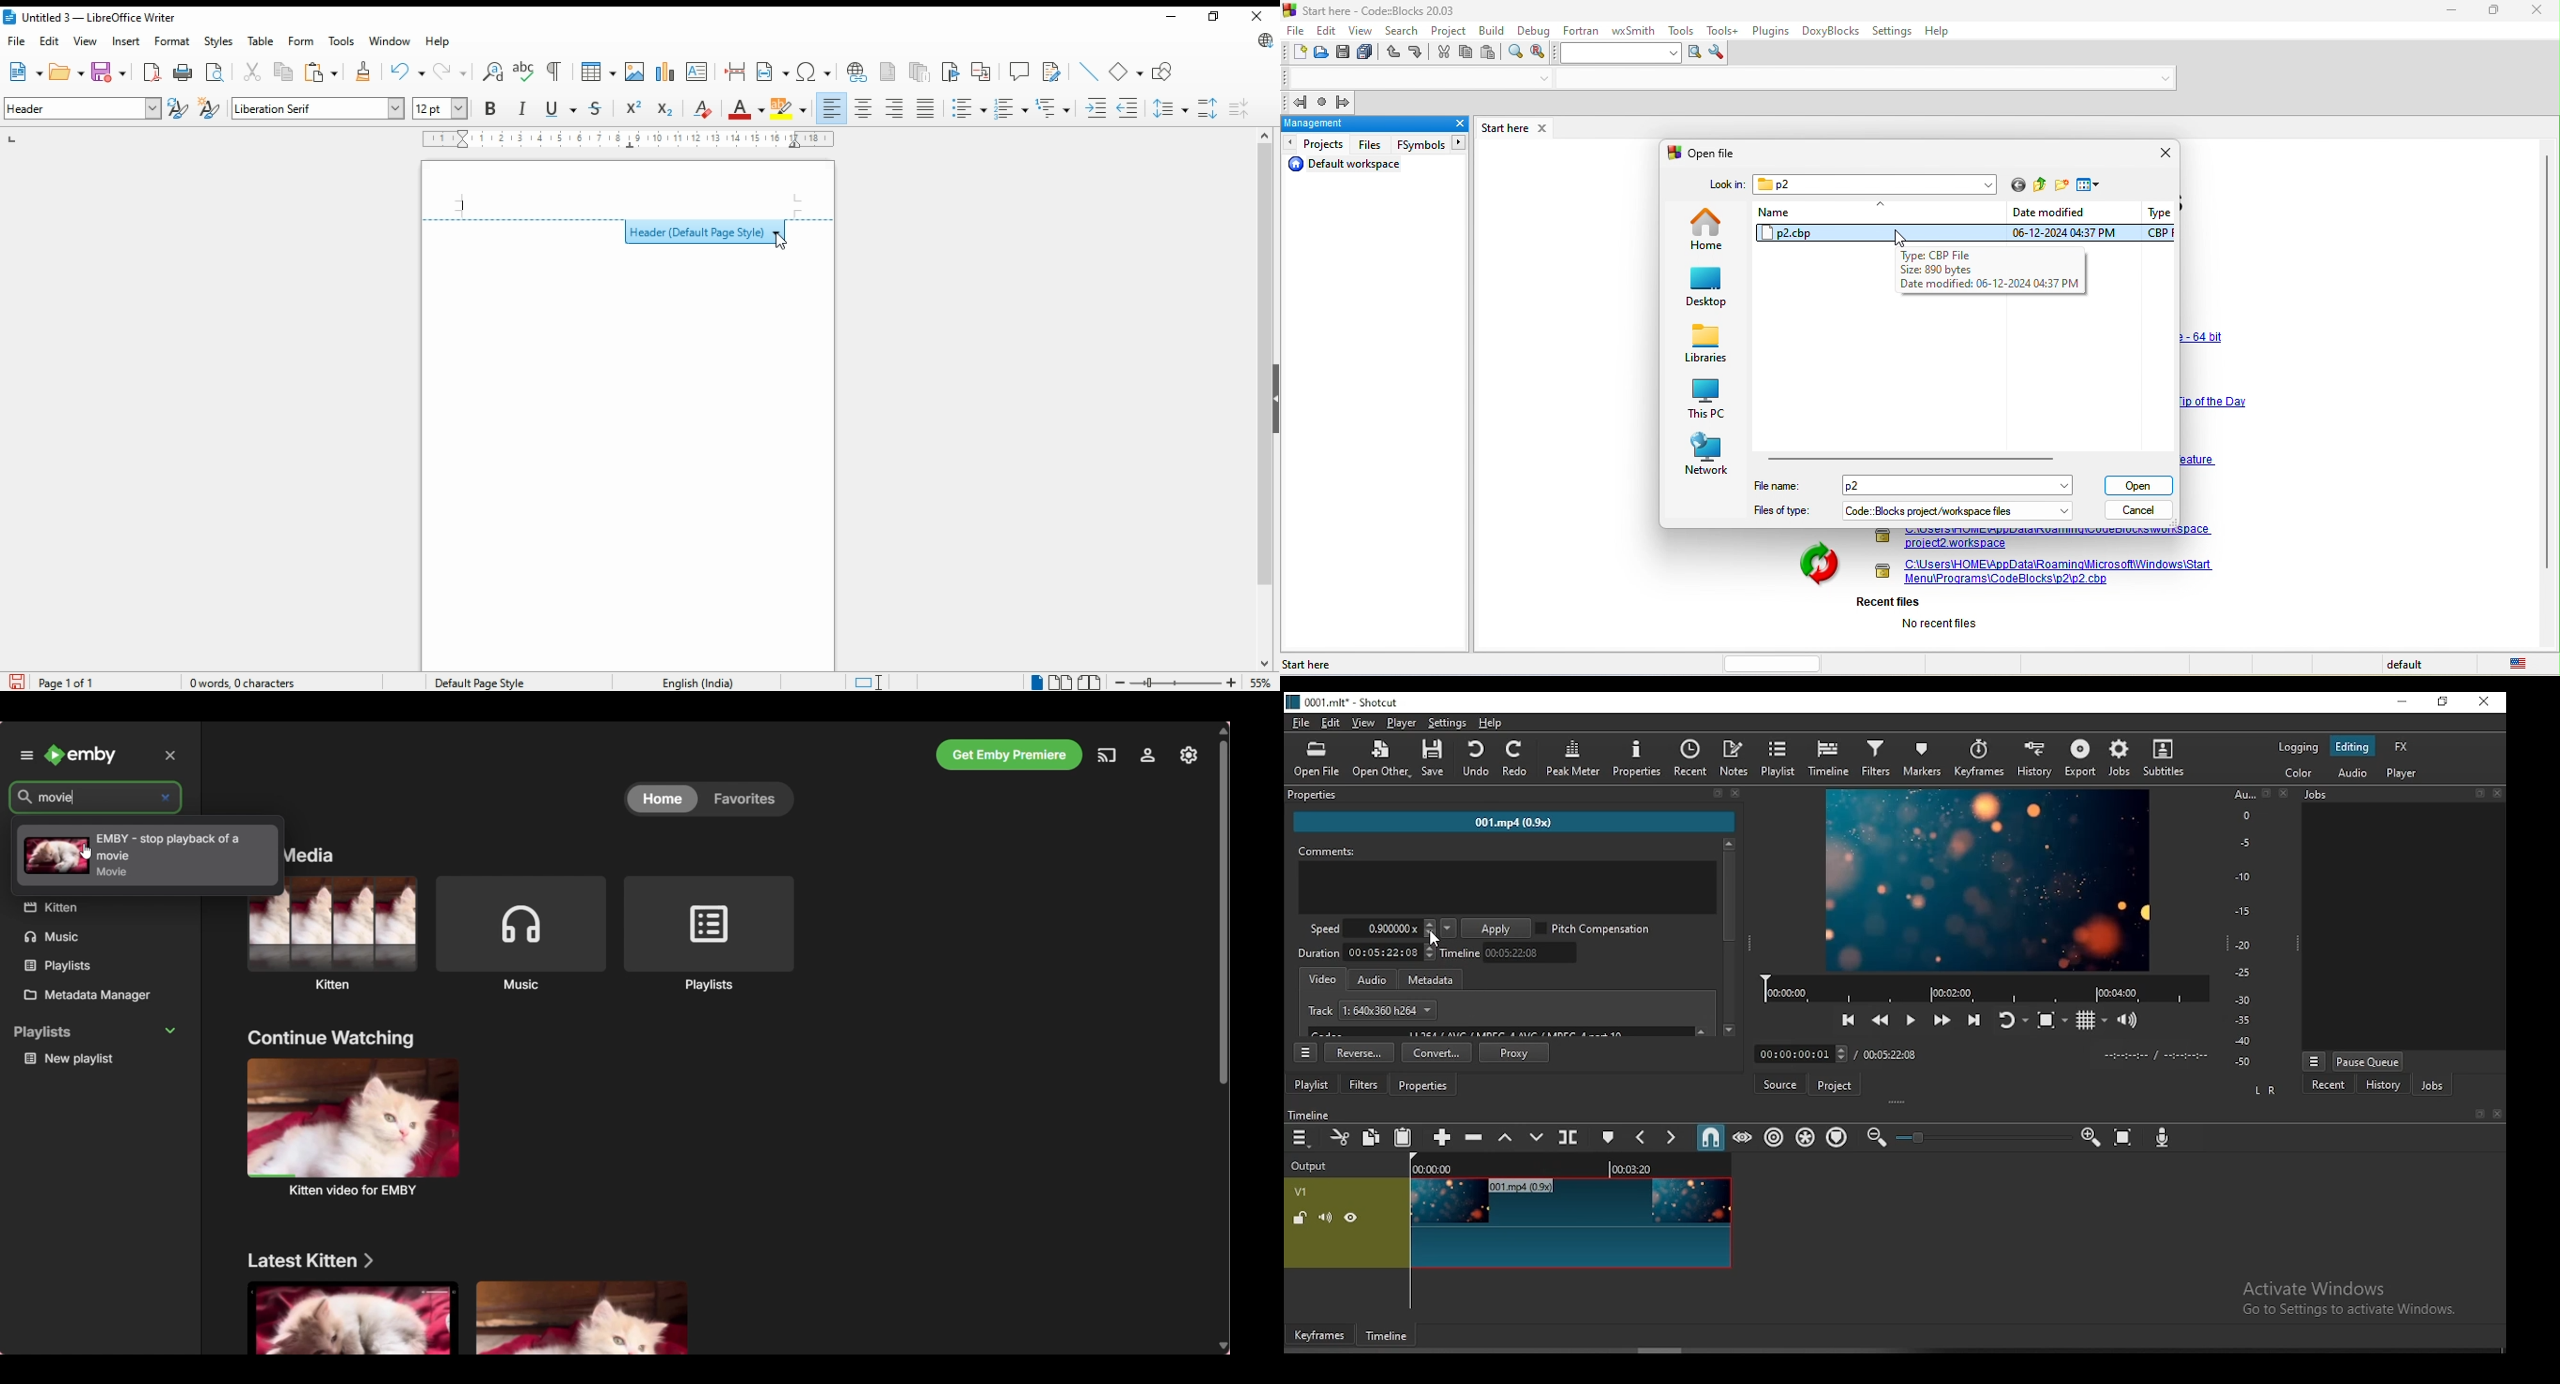 The image size is (2576, 1400). What do you see at coordinates (1212, 16) in the screenshot?
I see `restore` at bounding box center [1212, 16].